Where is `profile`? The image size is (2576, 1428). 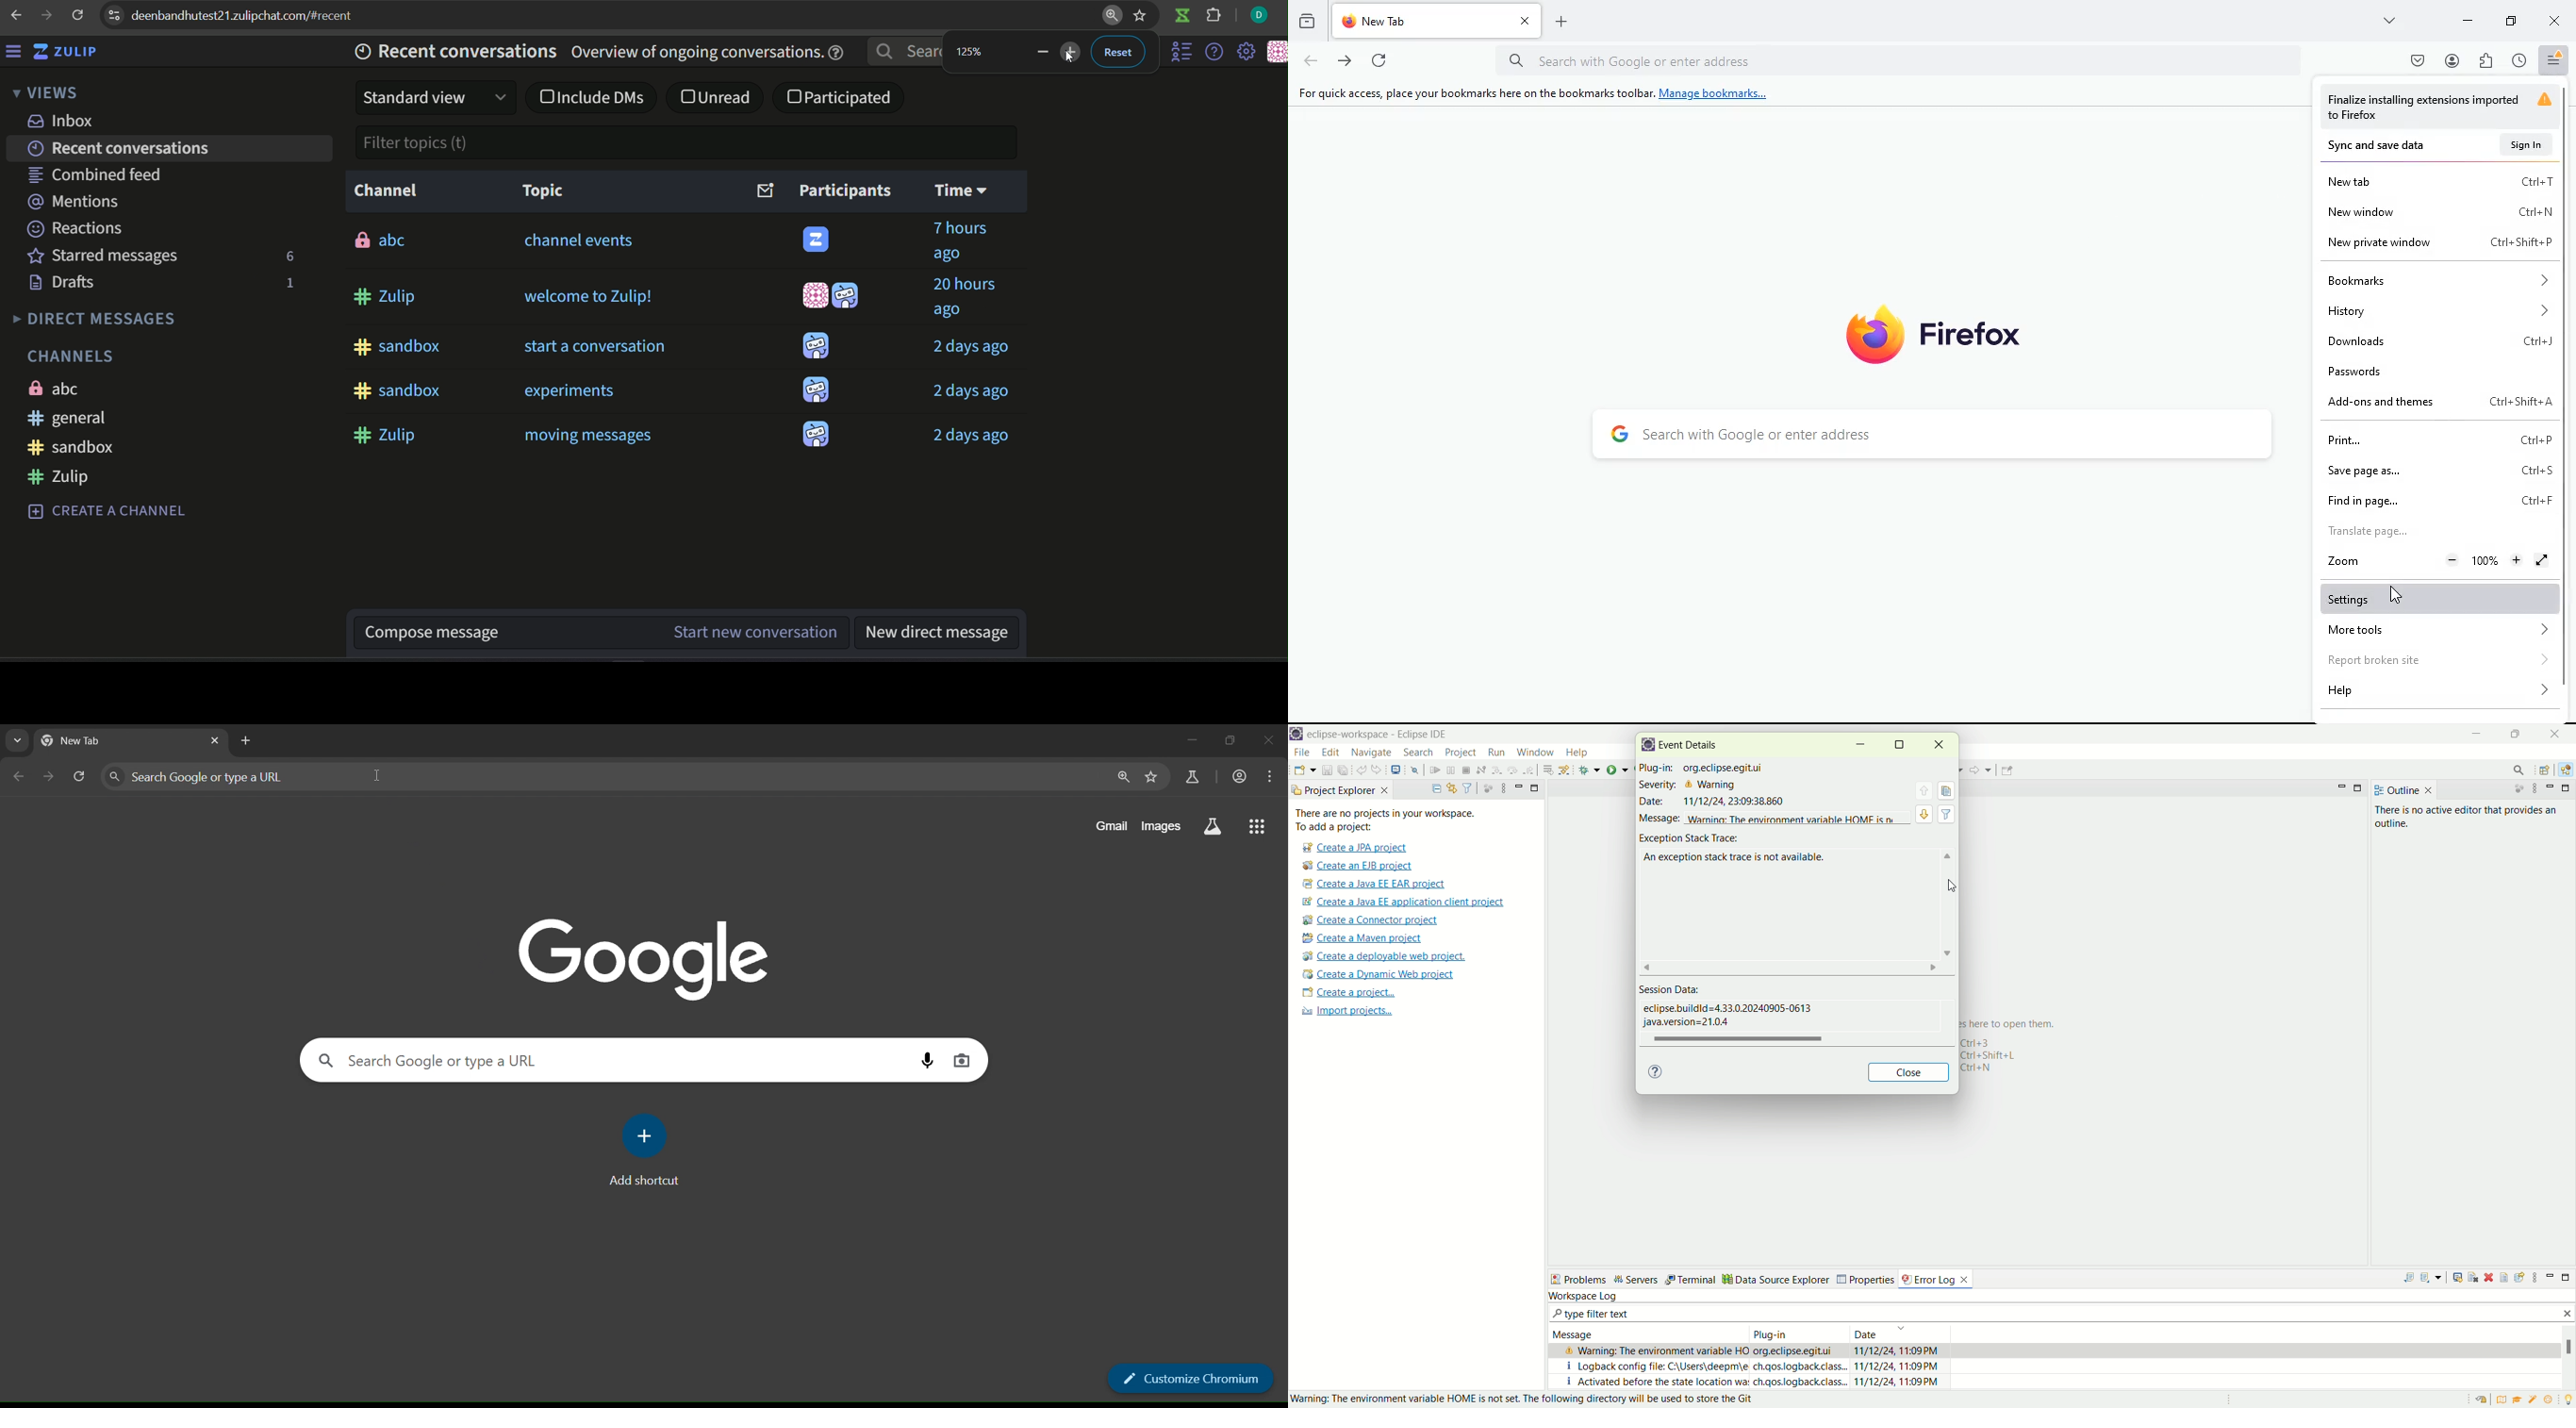 profile is located at coordinates (2452, 60).